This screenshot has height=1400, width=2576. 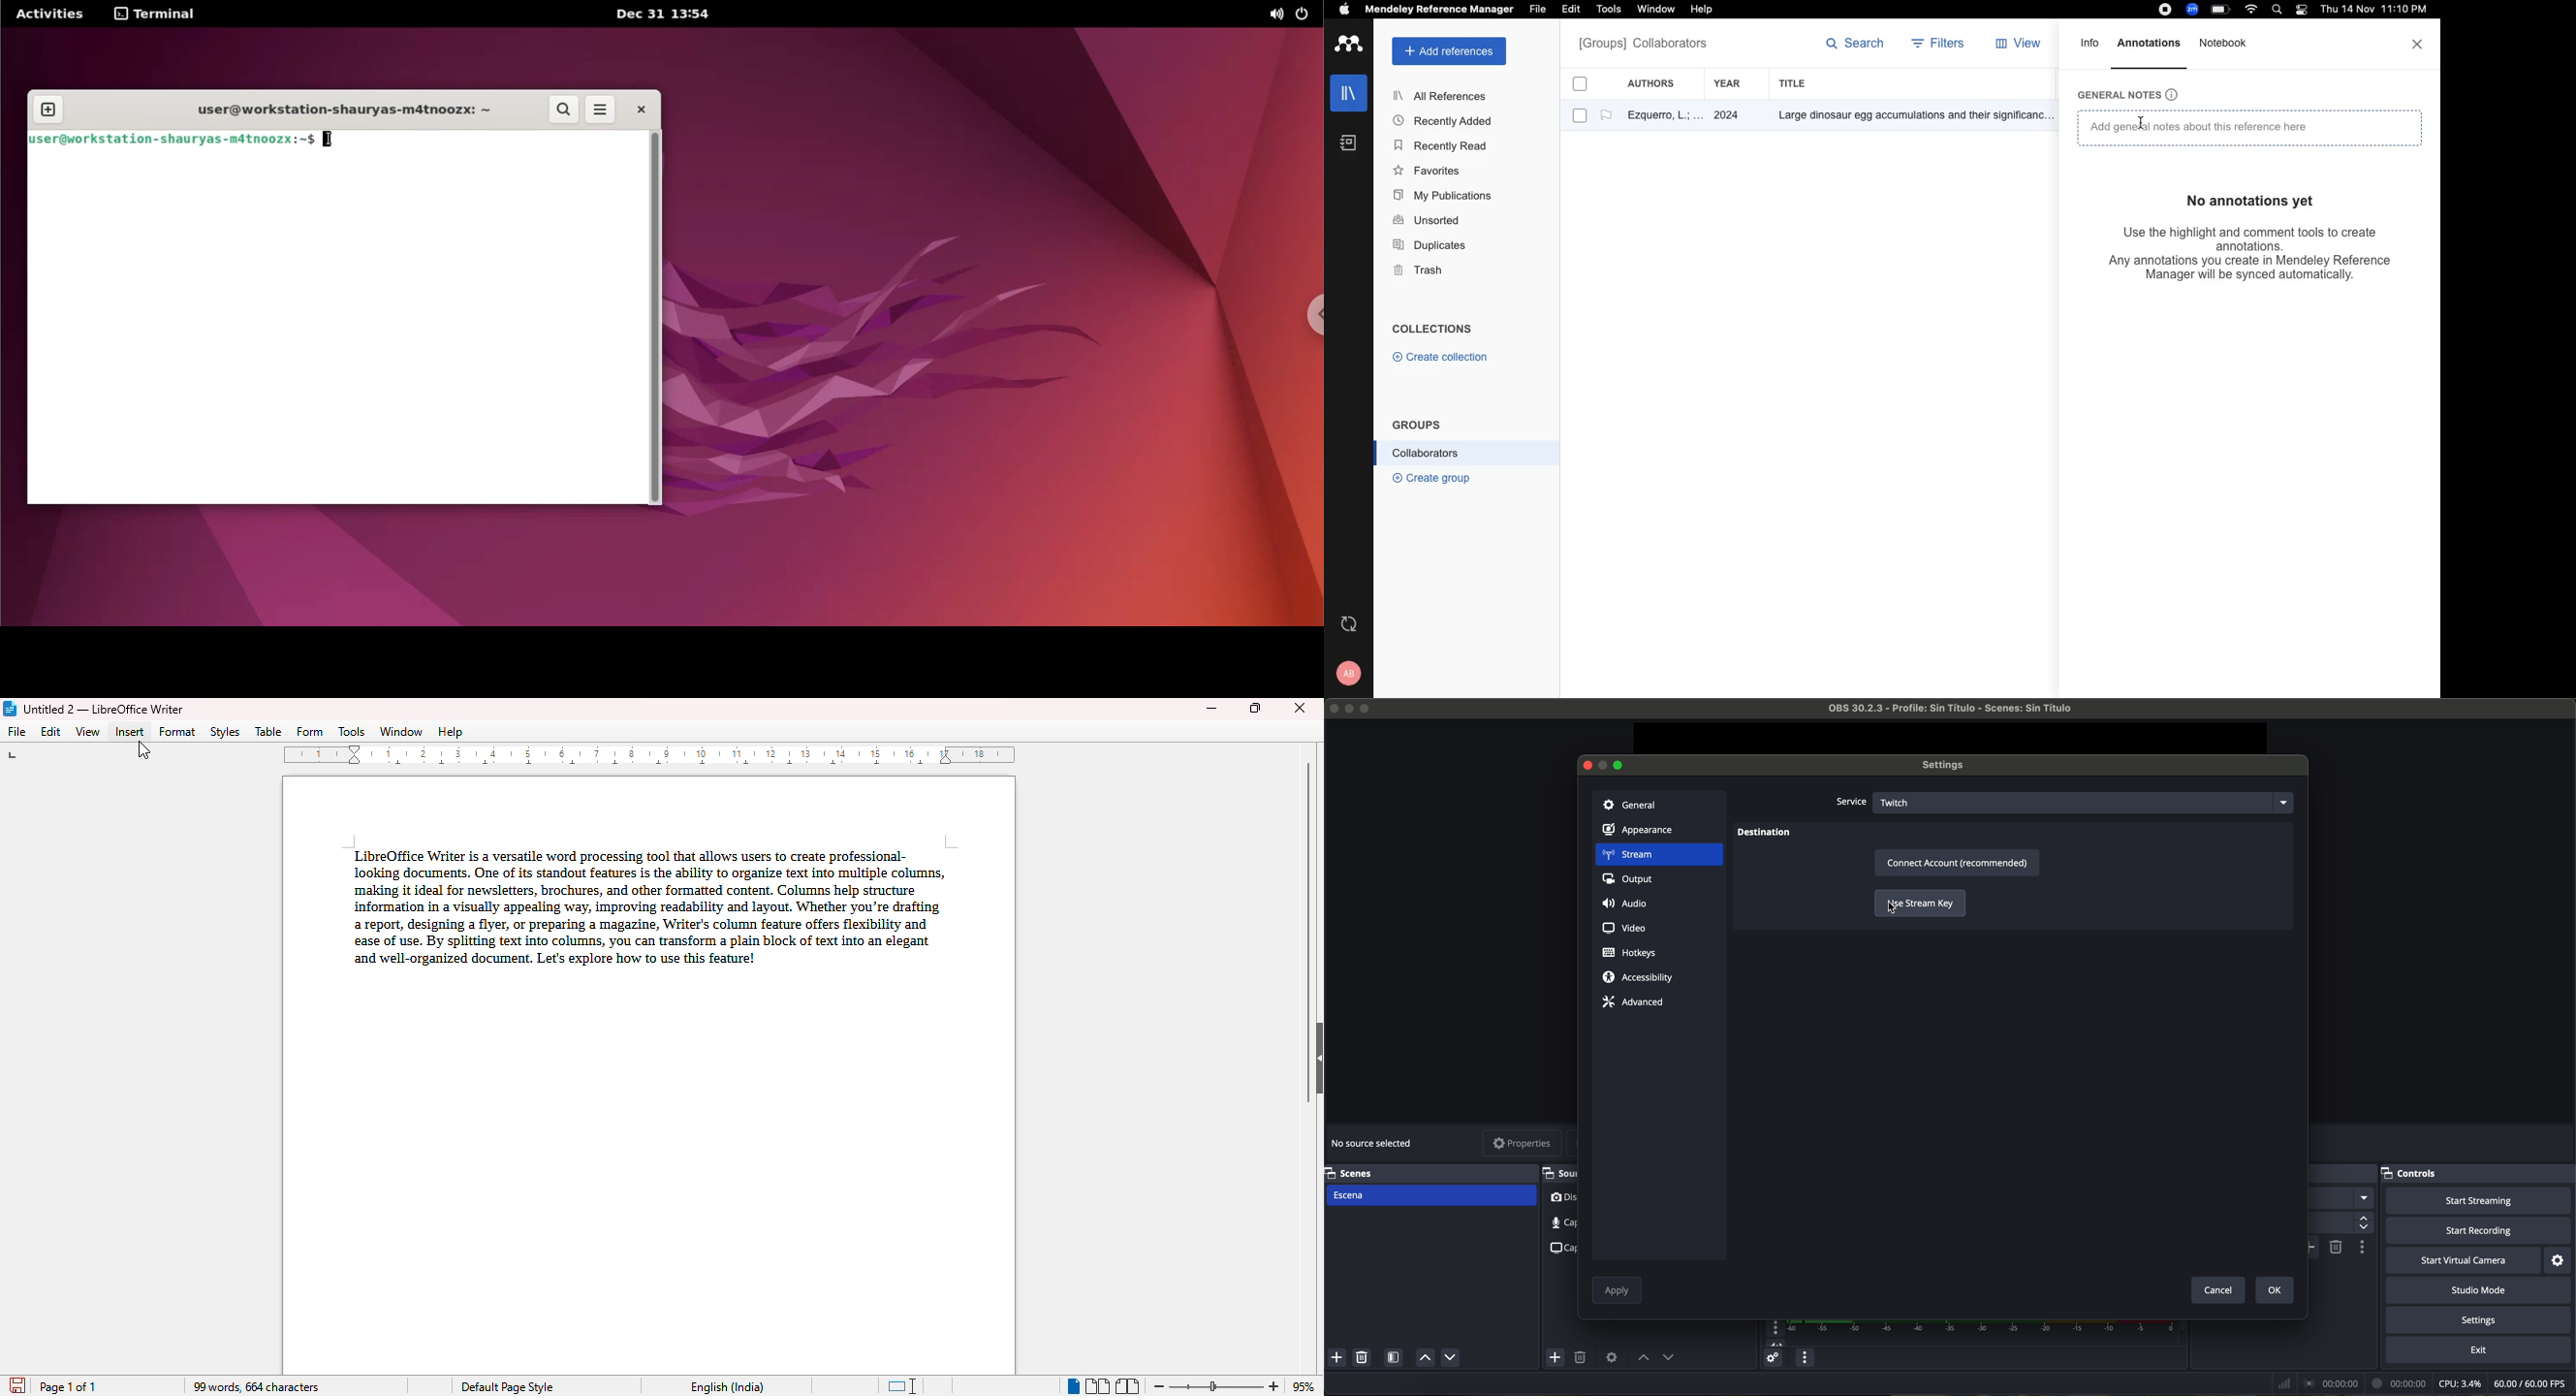 I want to click on zoom in, so click(x=1274, y=1385).